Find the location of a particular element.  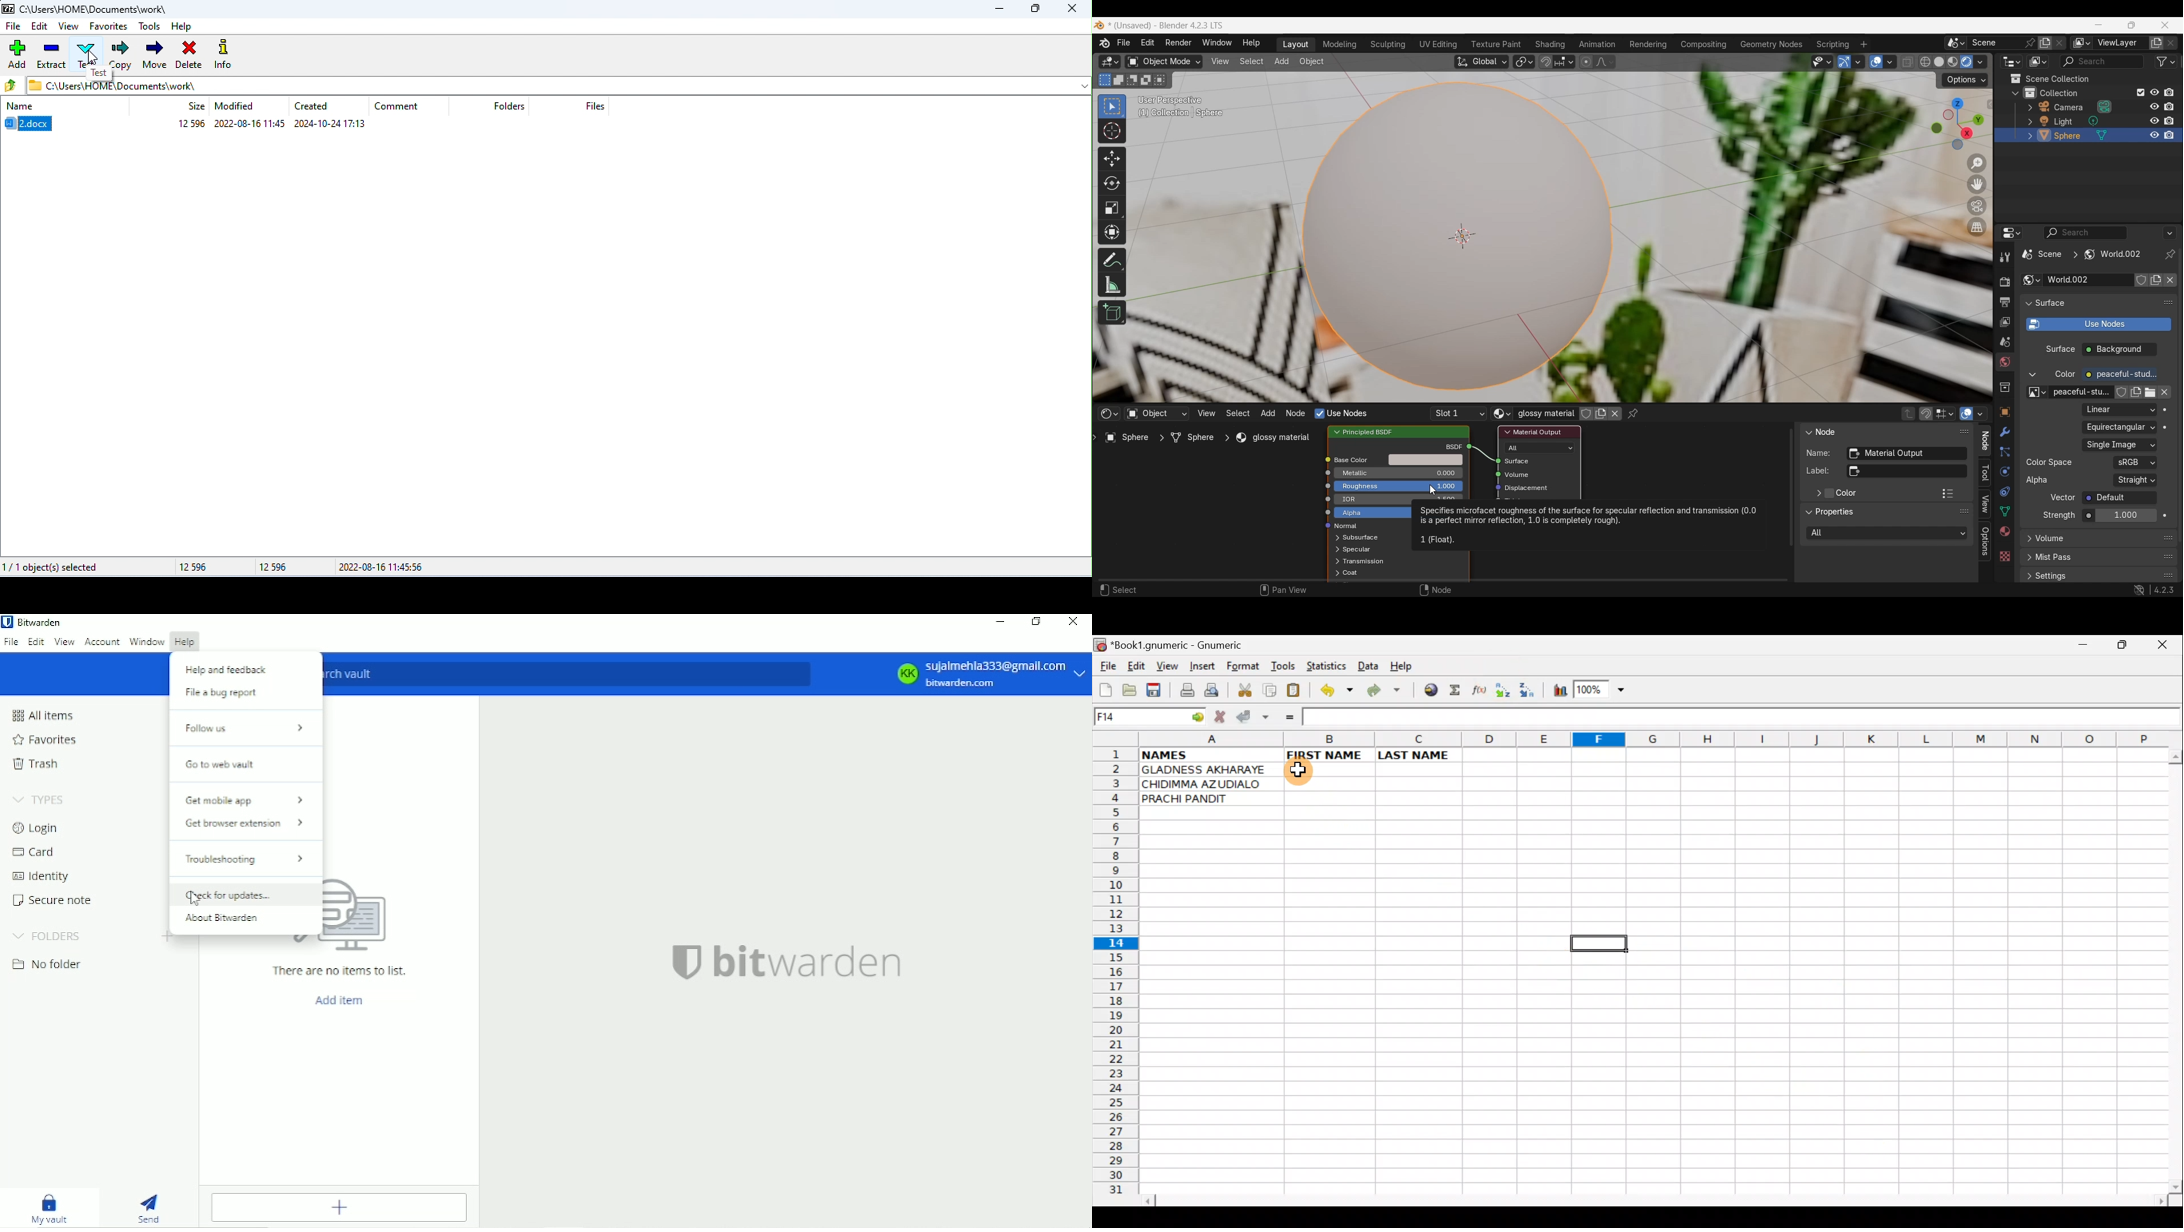

LAST NAME is located at coordinates (1419, 754).